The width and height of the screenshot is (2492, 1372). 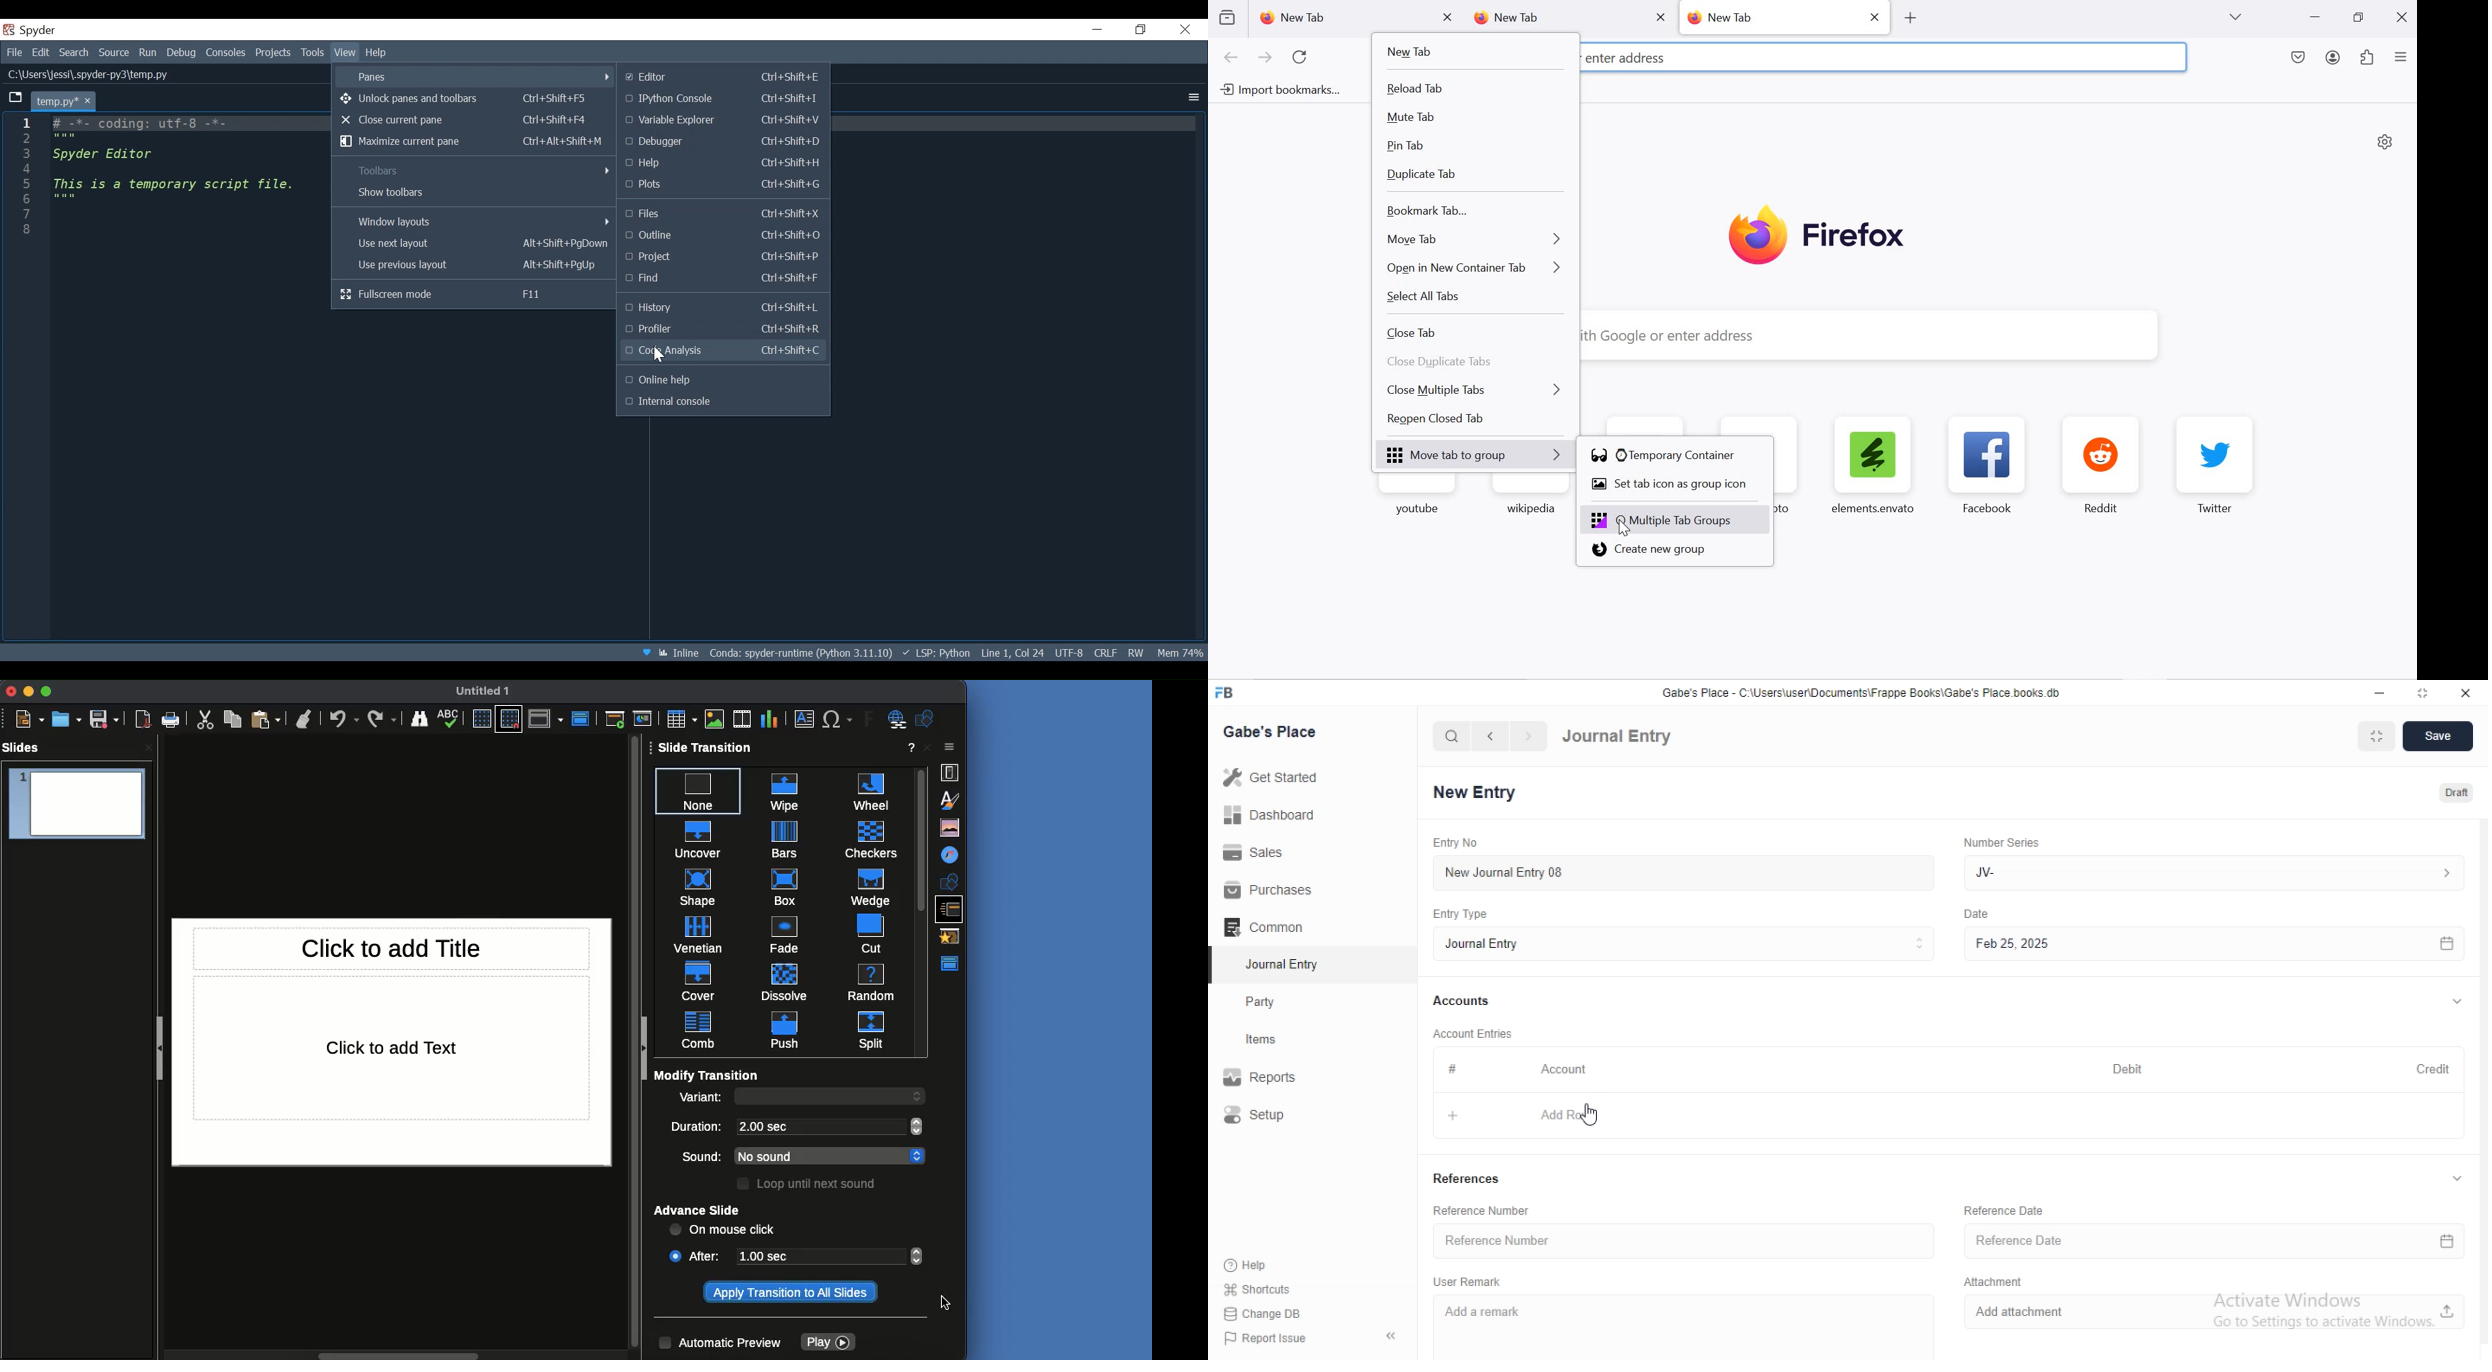 What do you see at coordinates (1280, 1041) in the screenshot?
I see `Items` at bounding box center [1280, 1041].